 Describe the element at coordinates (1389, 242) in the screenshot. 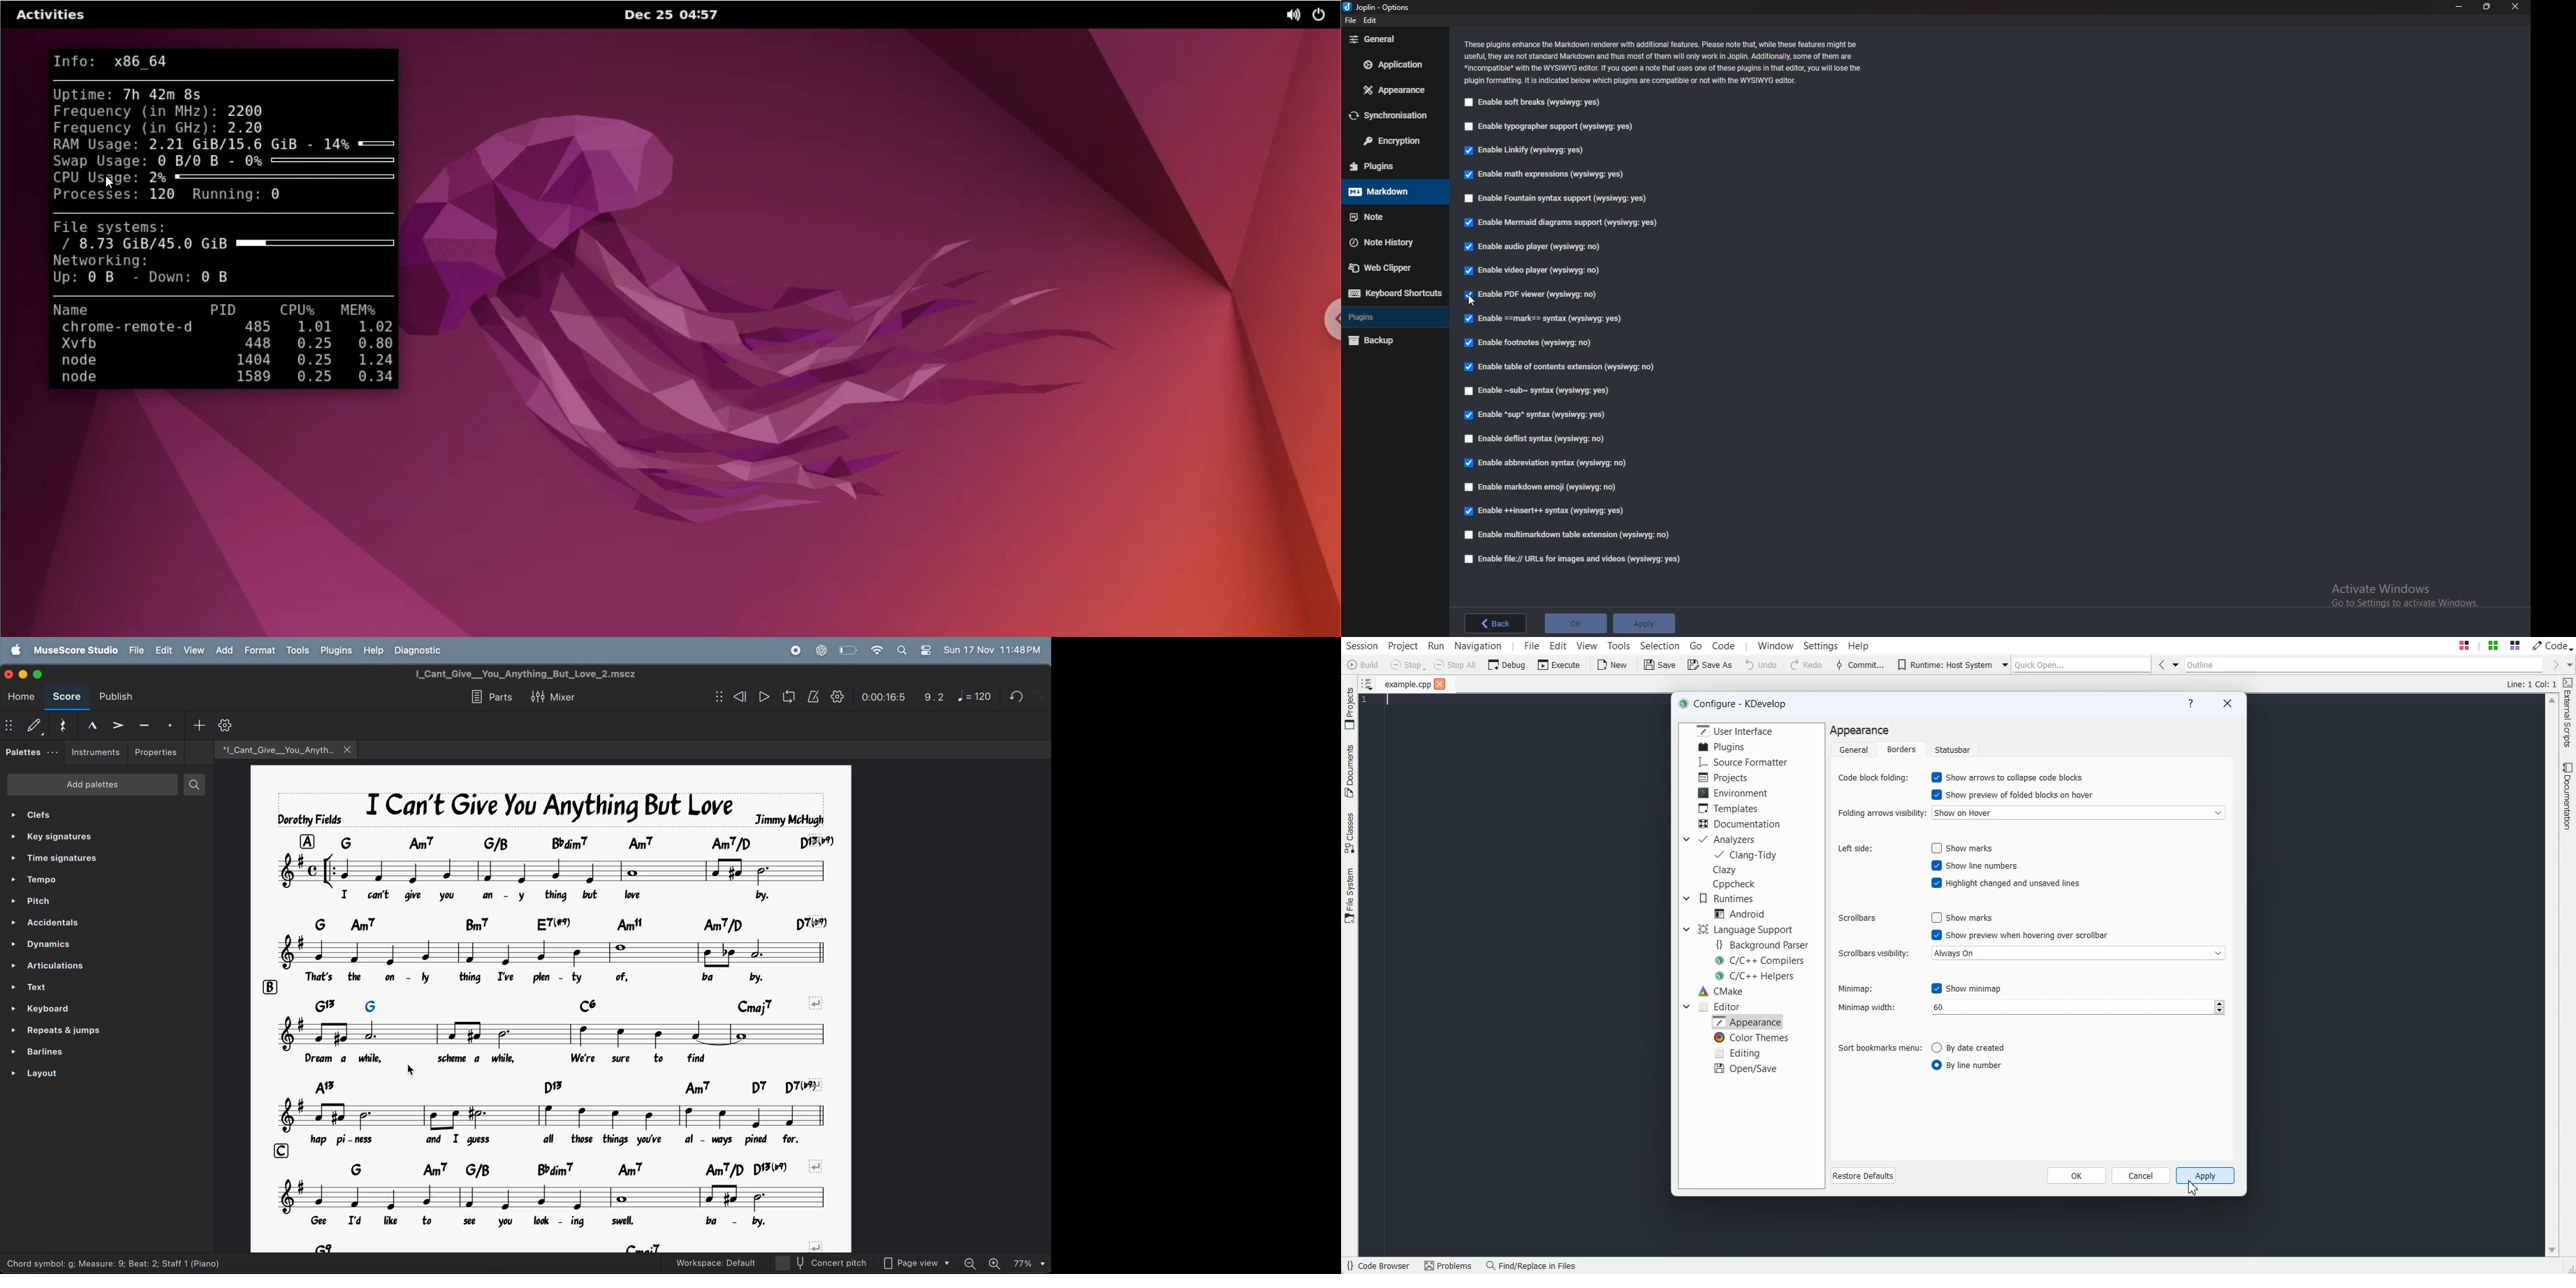

I see `Note history` at that location.